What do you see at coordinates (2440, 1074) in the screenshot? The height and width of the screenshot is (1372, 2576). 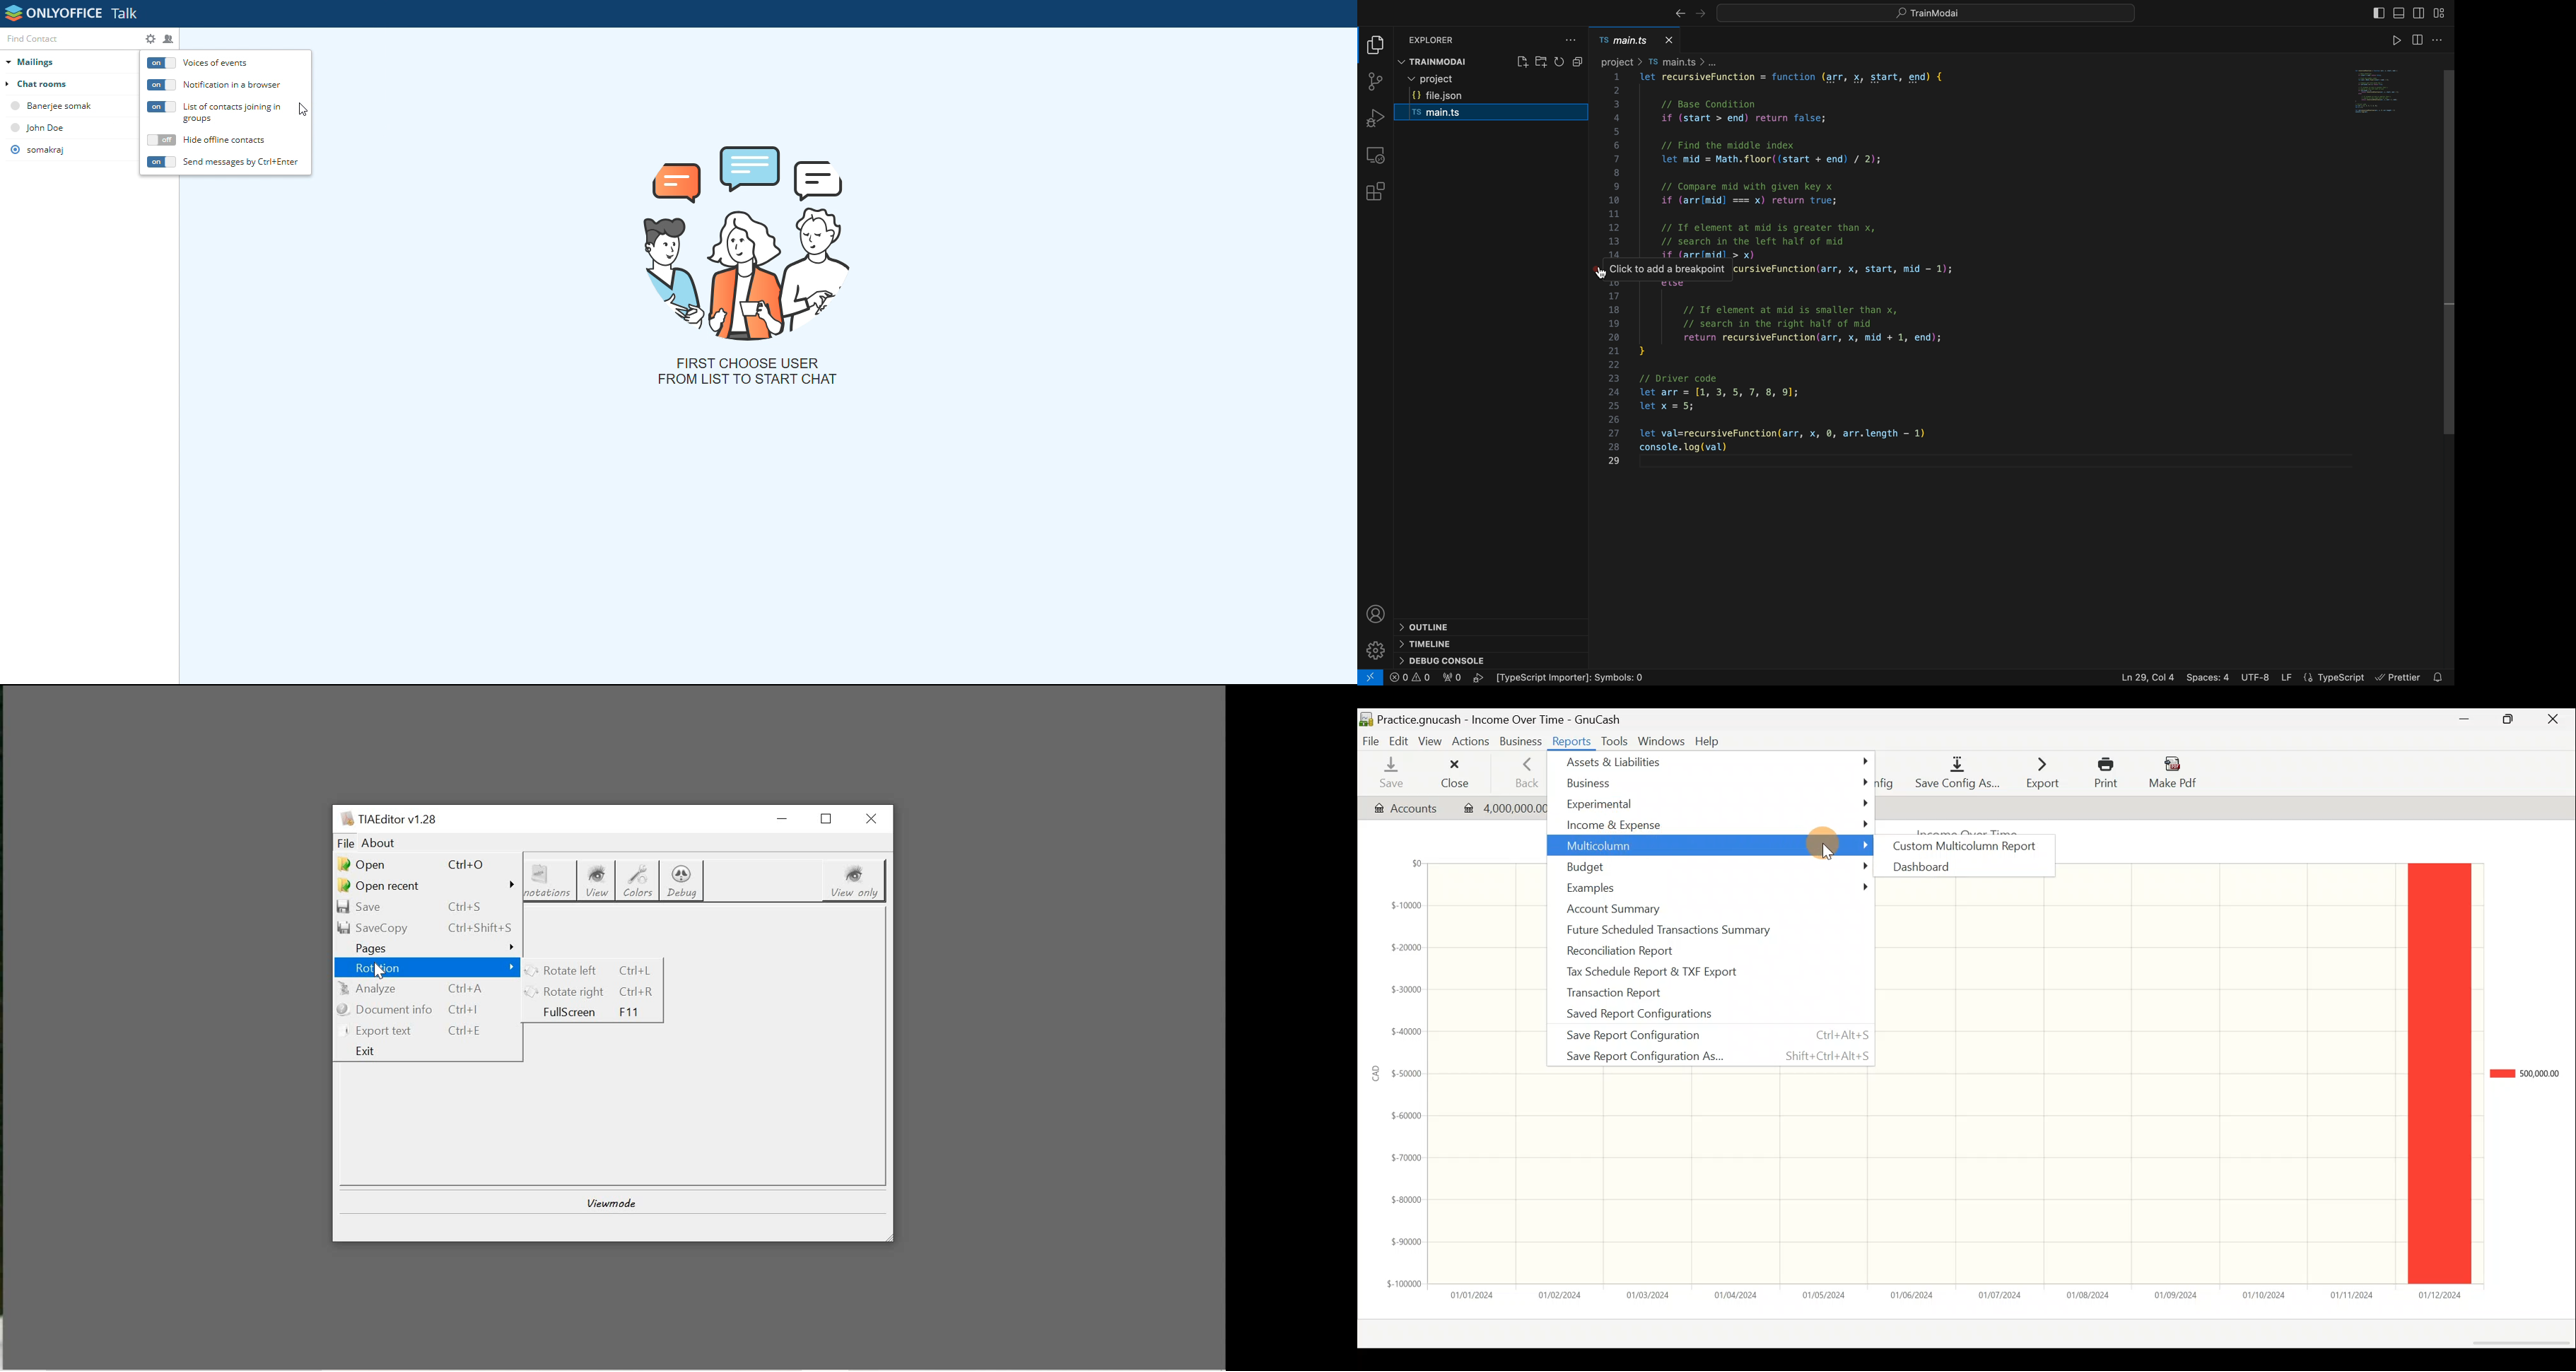 I see `legend` at bounding box center [2440, 1074].